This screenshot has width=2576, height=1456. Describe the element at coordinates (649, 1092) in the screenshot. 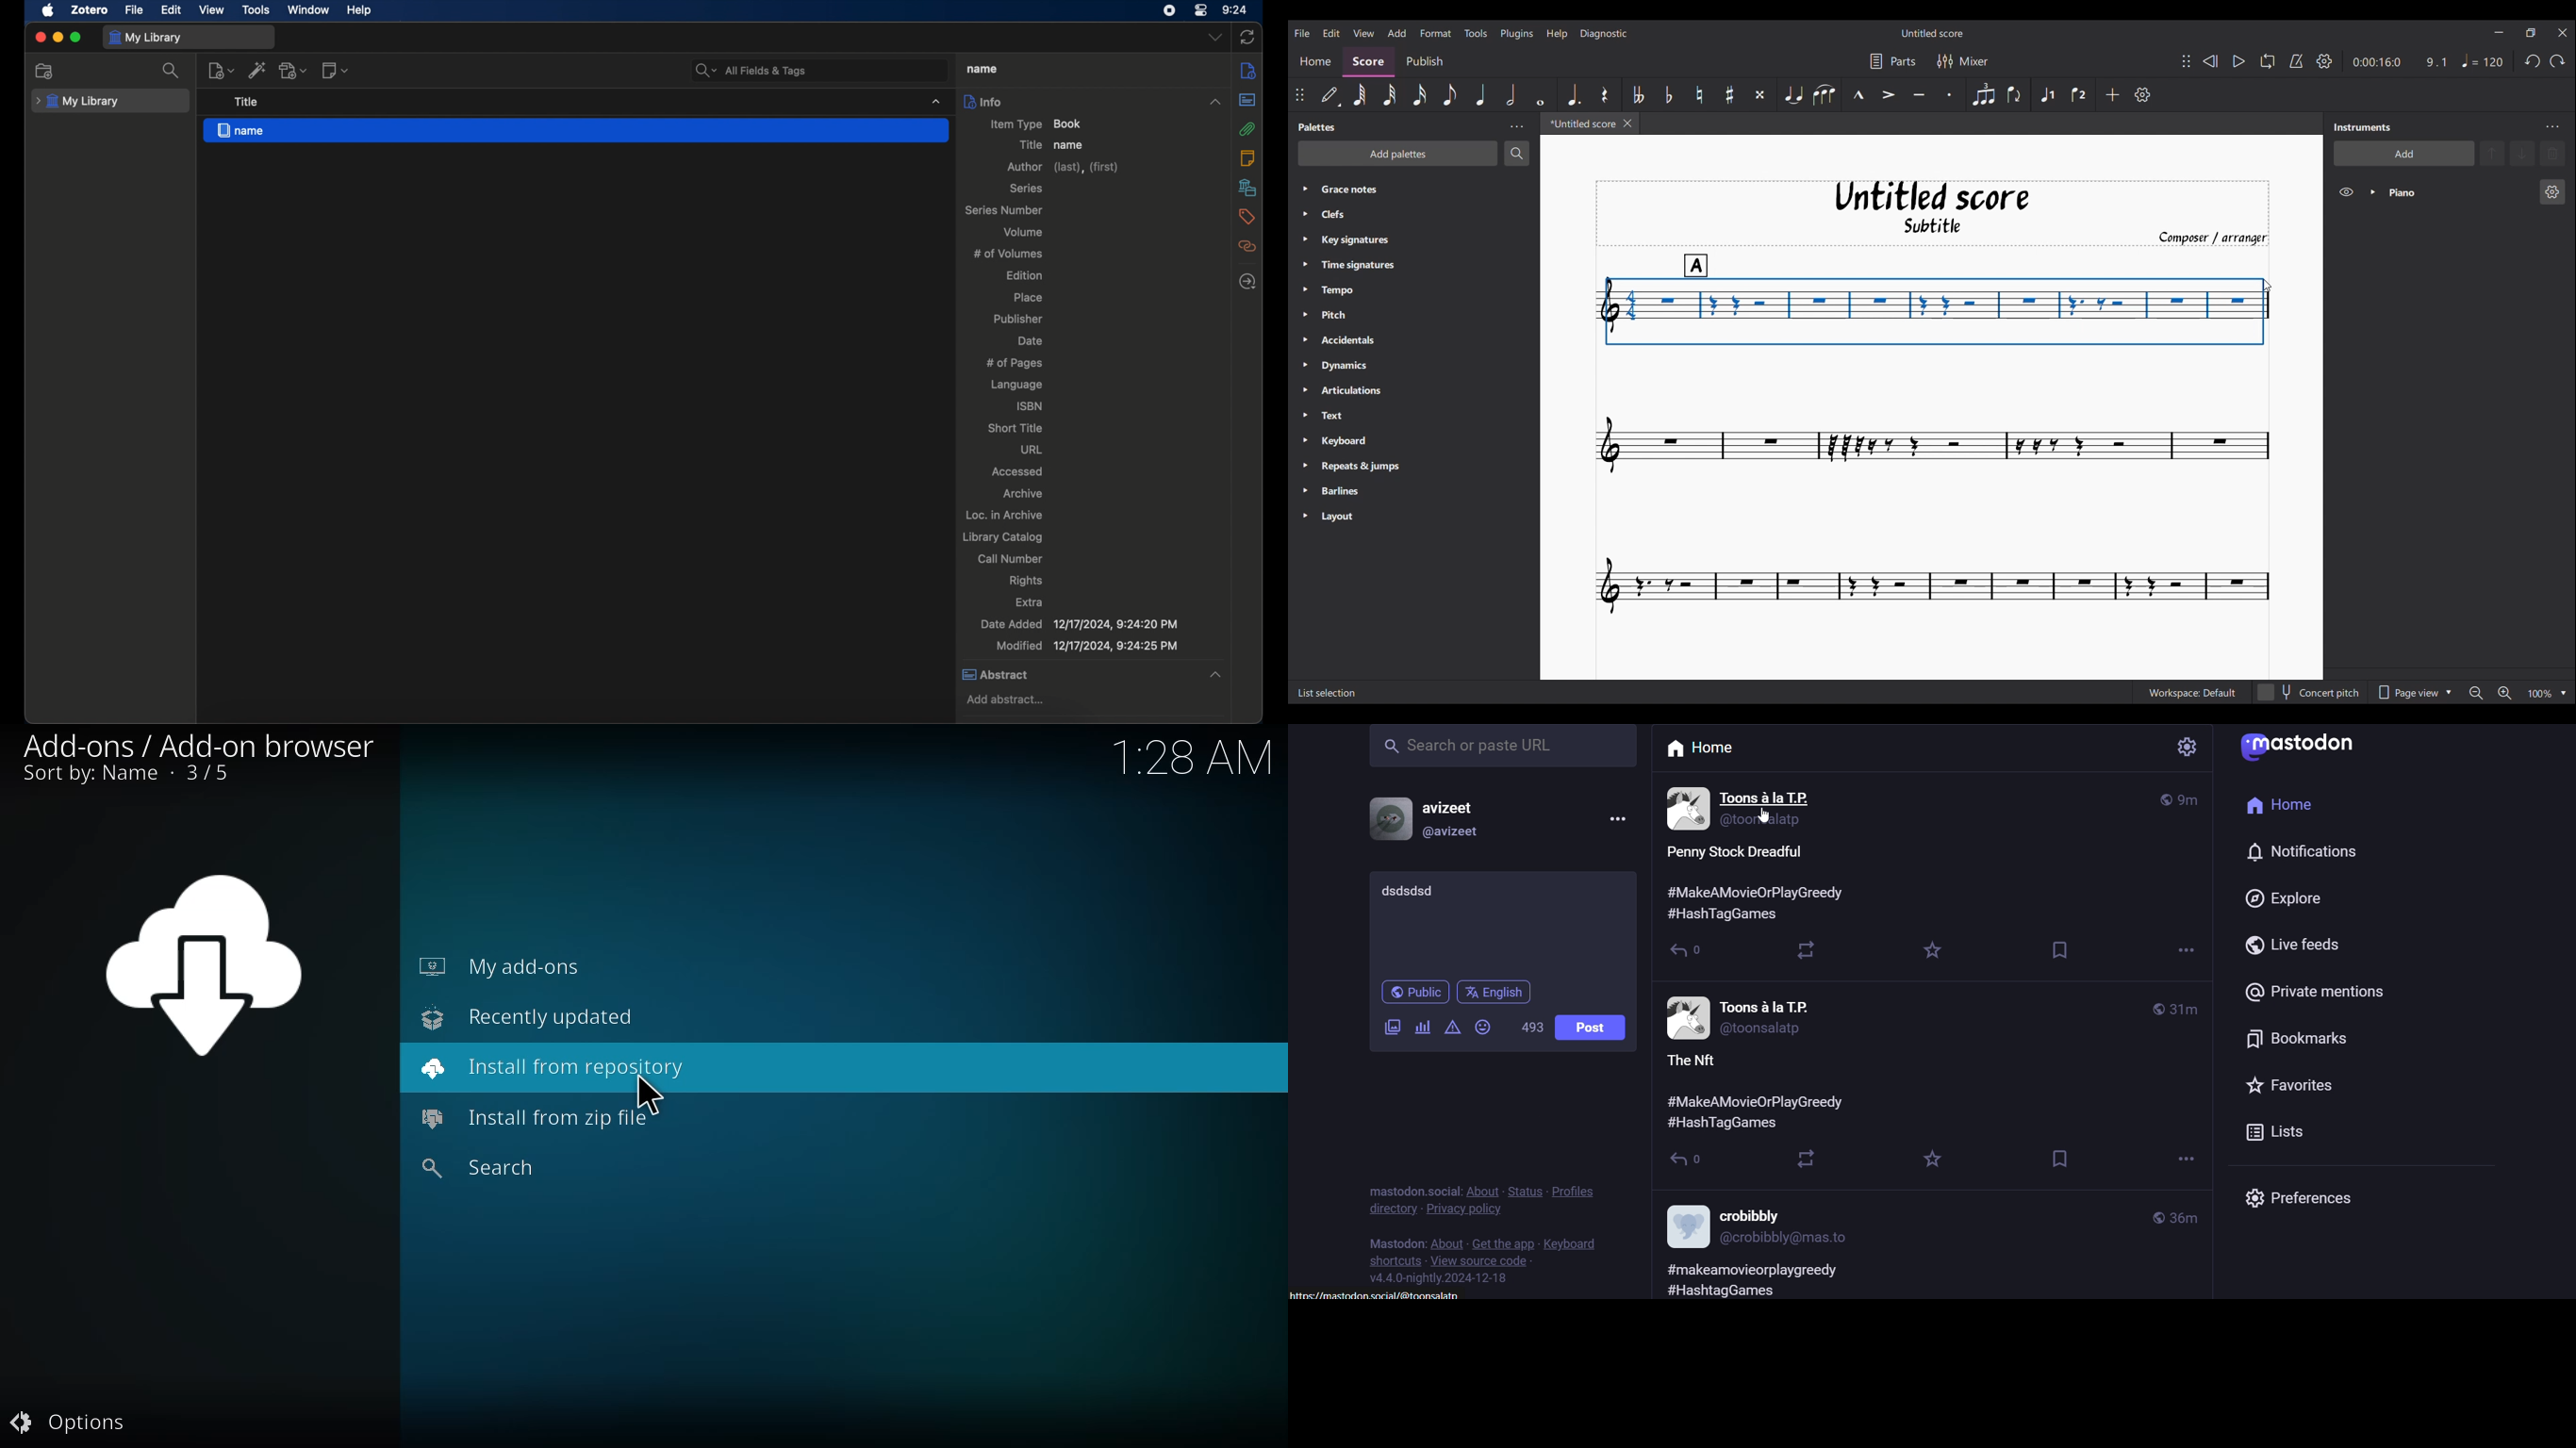

I see `cursor` at that location.